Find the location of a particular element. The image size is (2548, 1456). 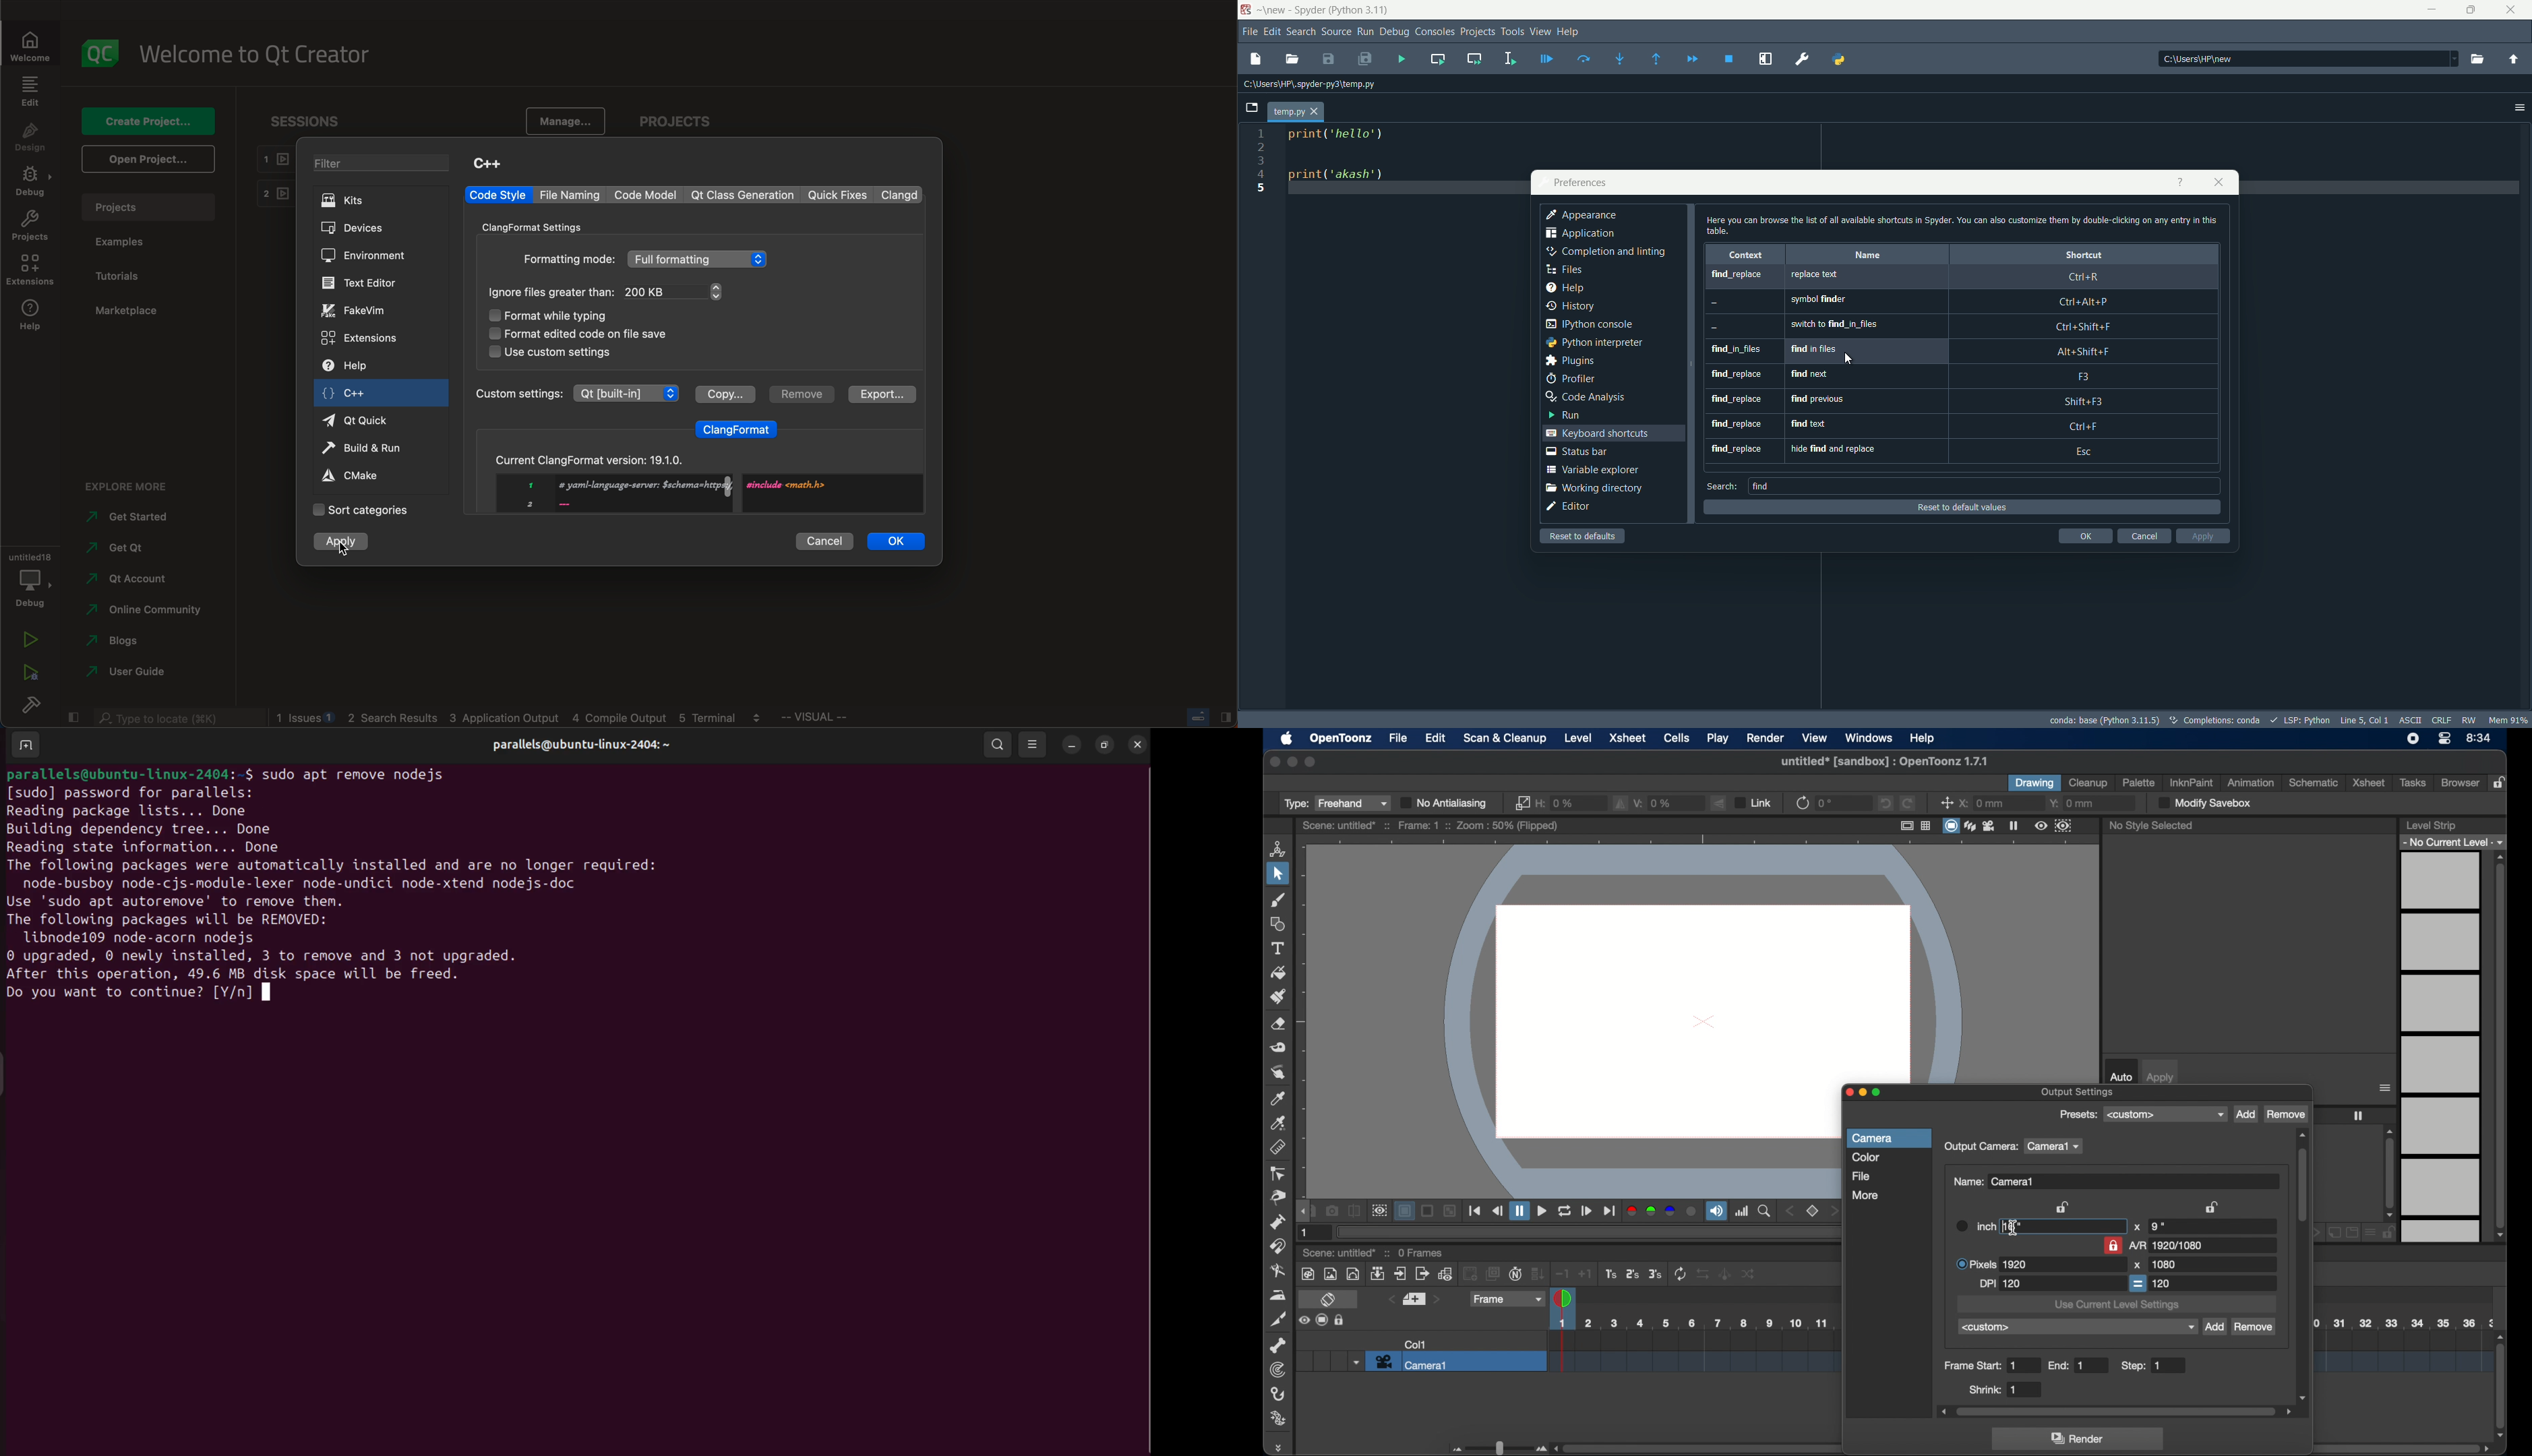

 is located at coordinates (1562, 1273).